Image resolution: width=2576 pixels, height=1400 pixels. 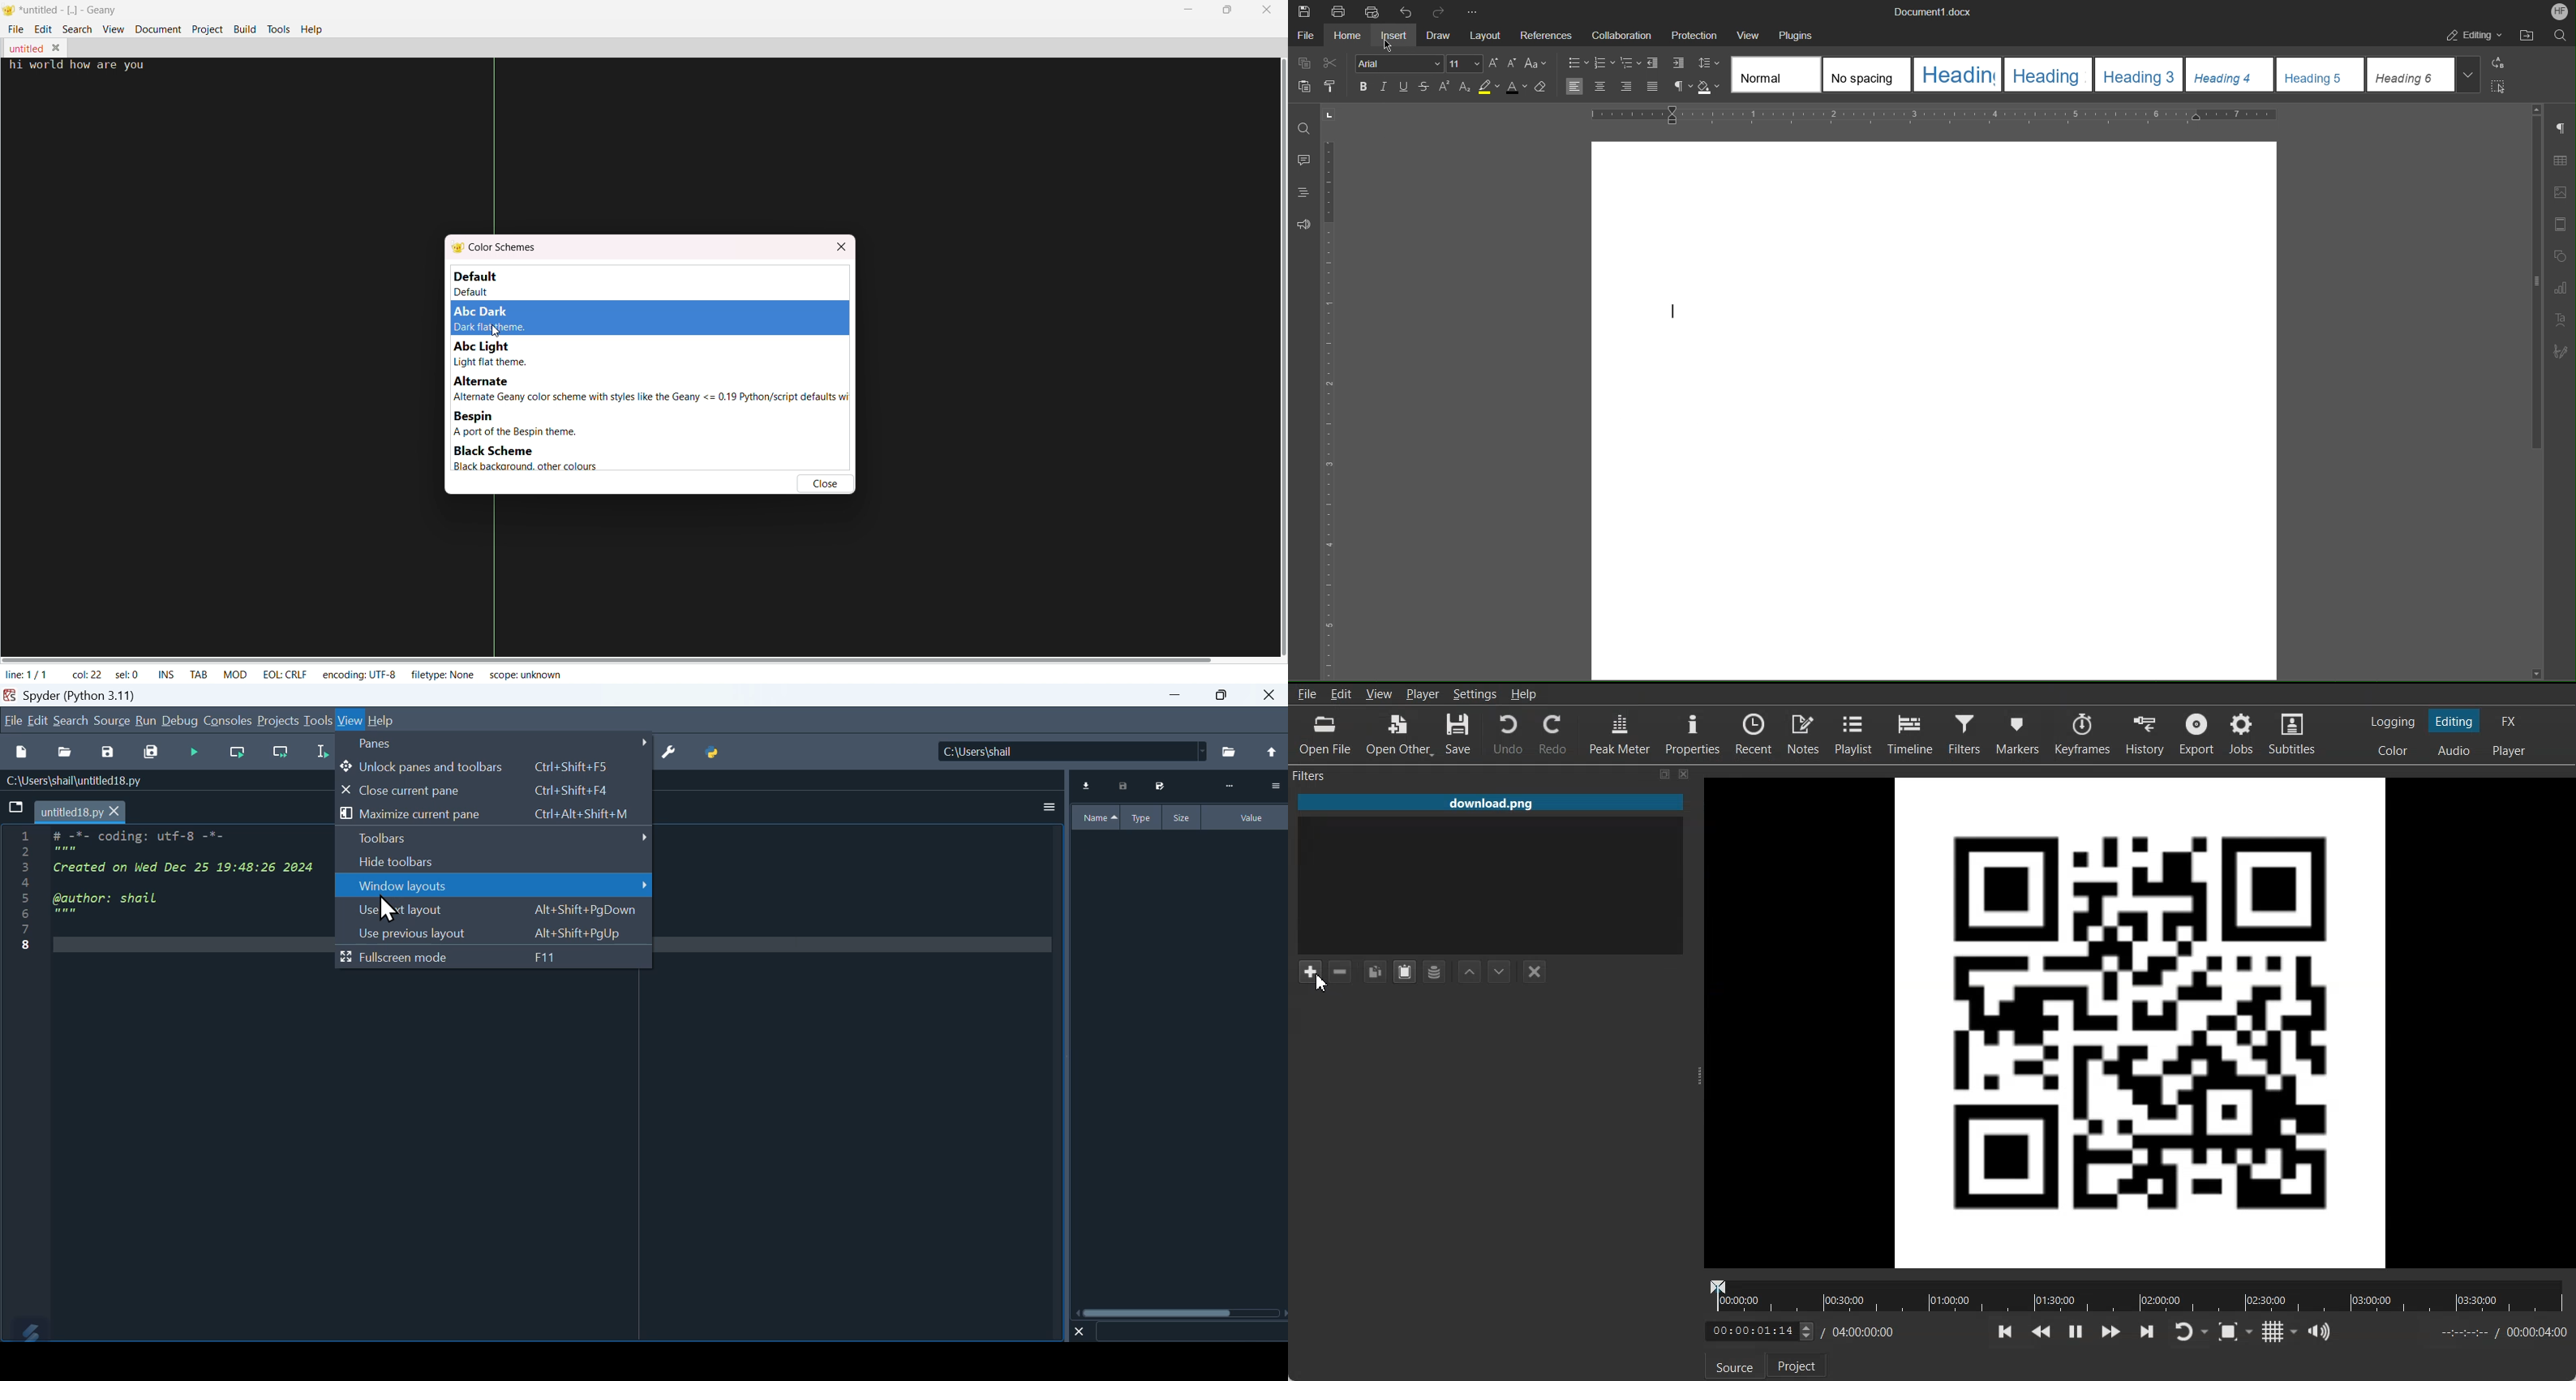 I want to click on Maximize, so click(x=1665, y=774).